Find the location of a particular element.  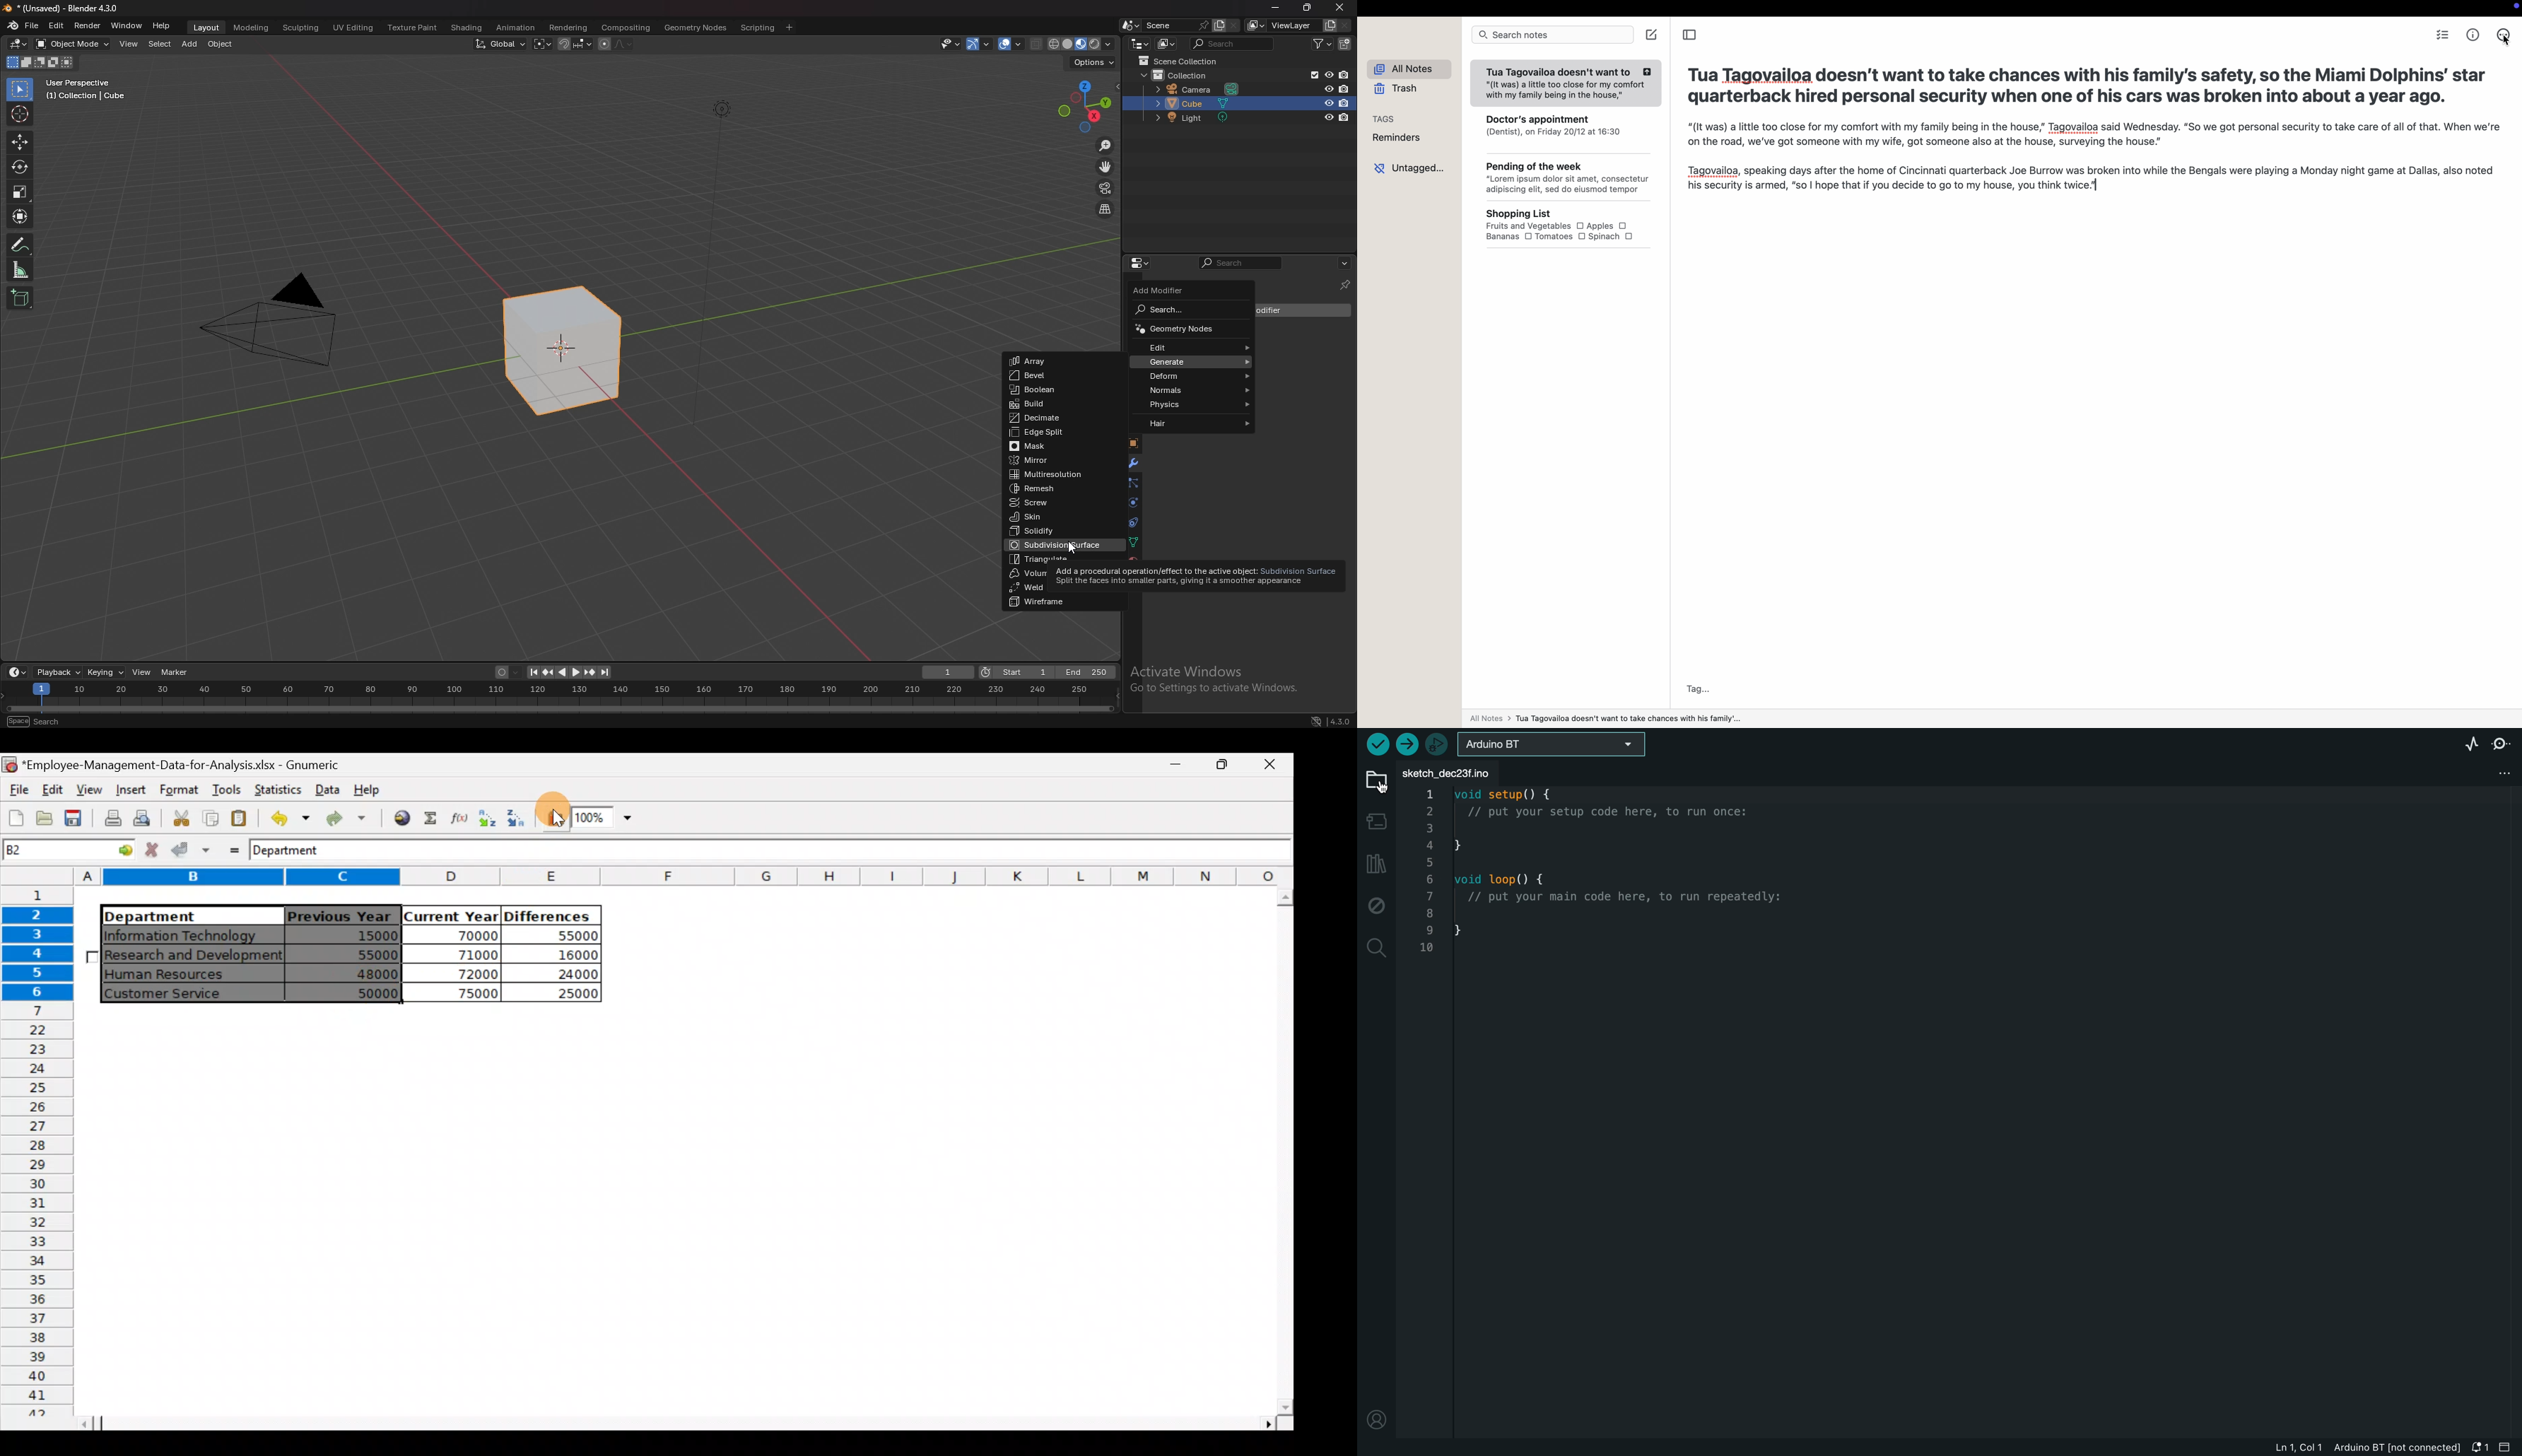

rotate is located at coordinates (19, 167).